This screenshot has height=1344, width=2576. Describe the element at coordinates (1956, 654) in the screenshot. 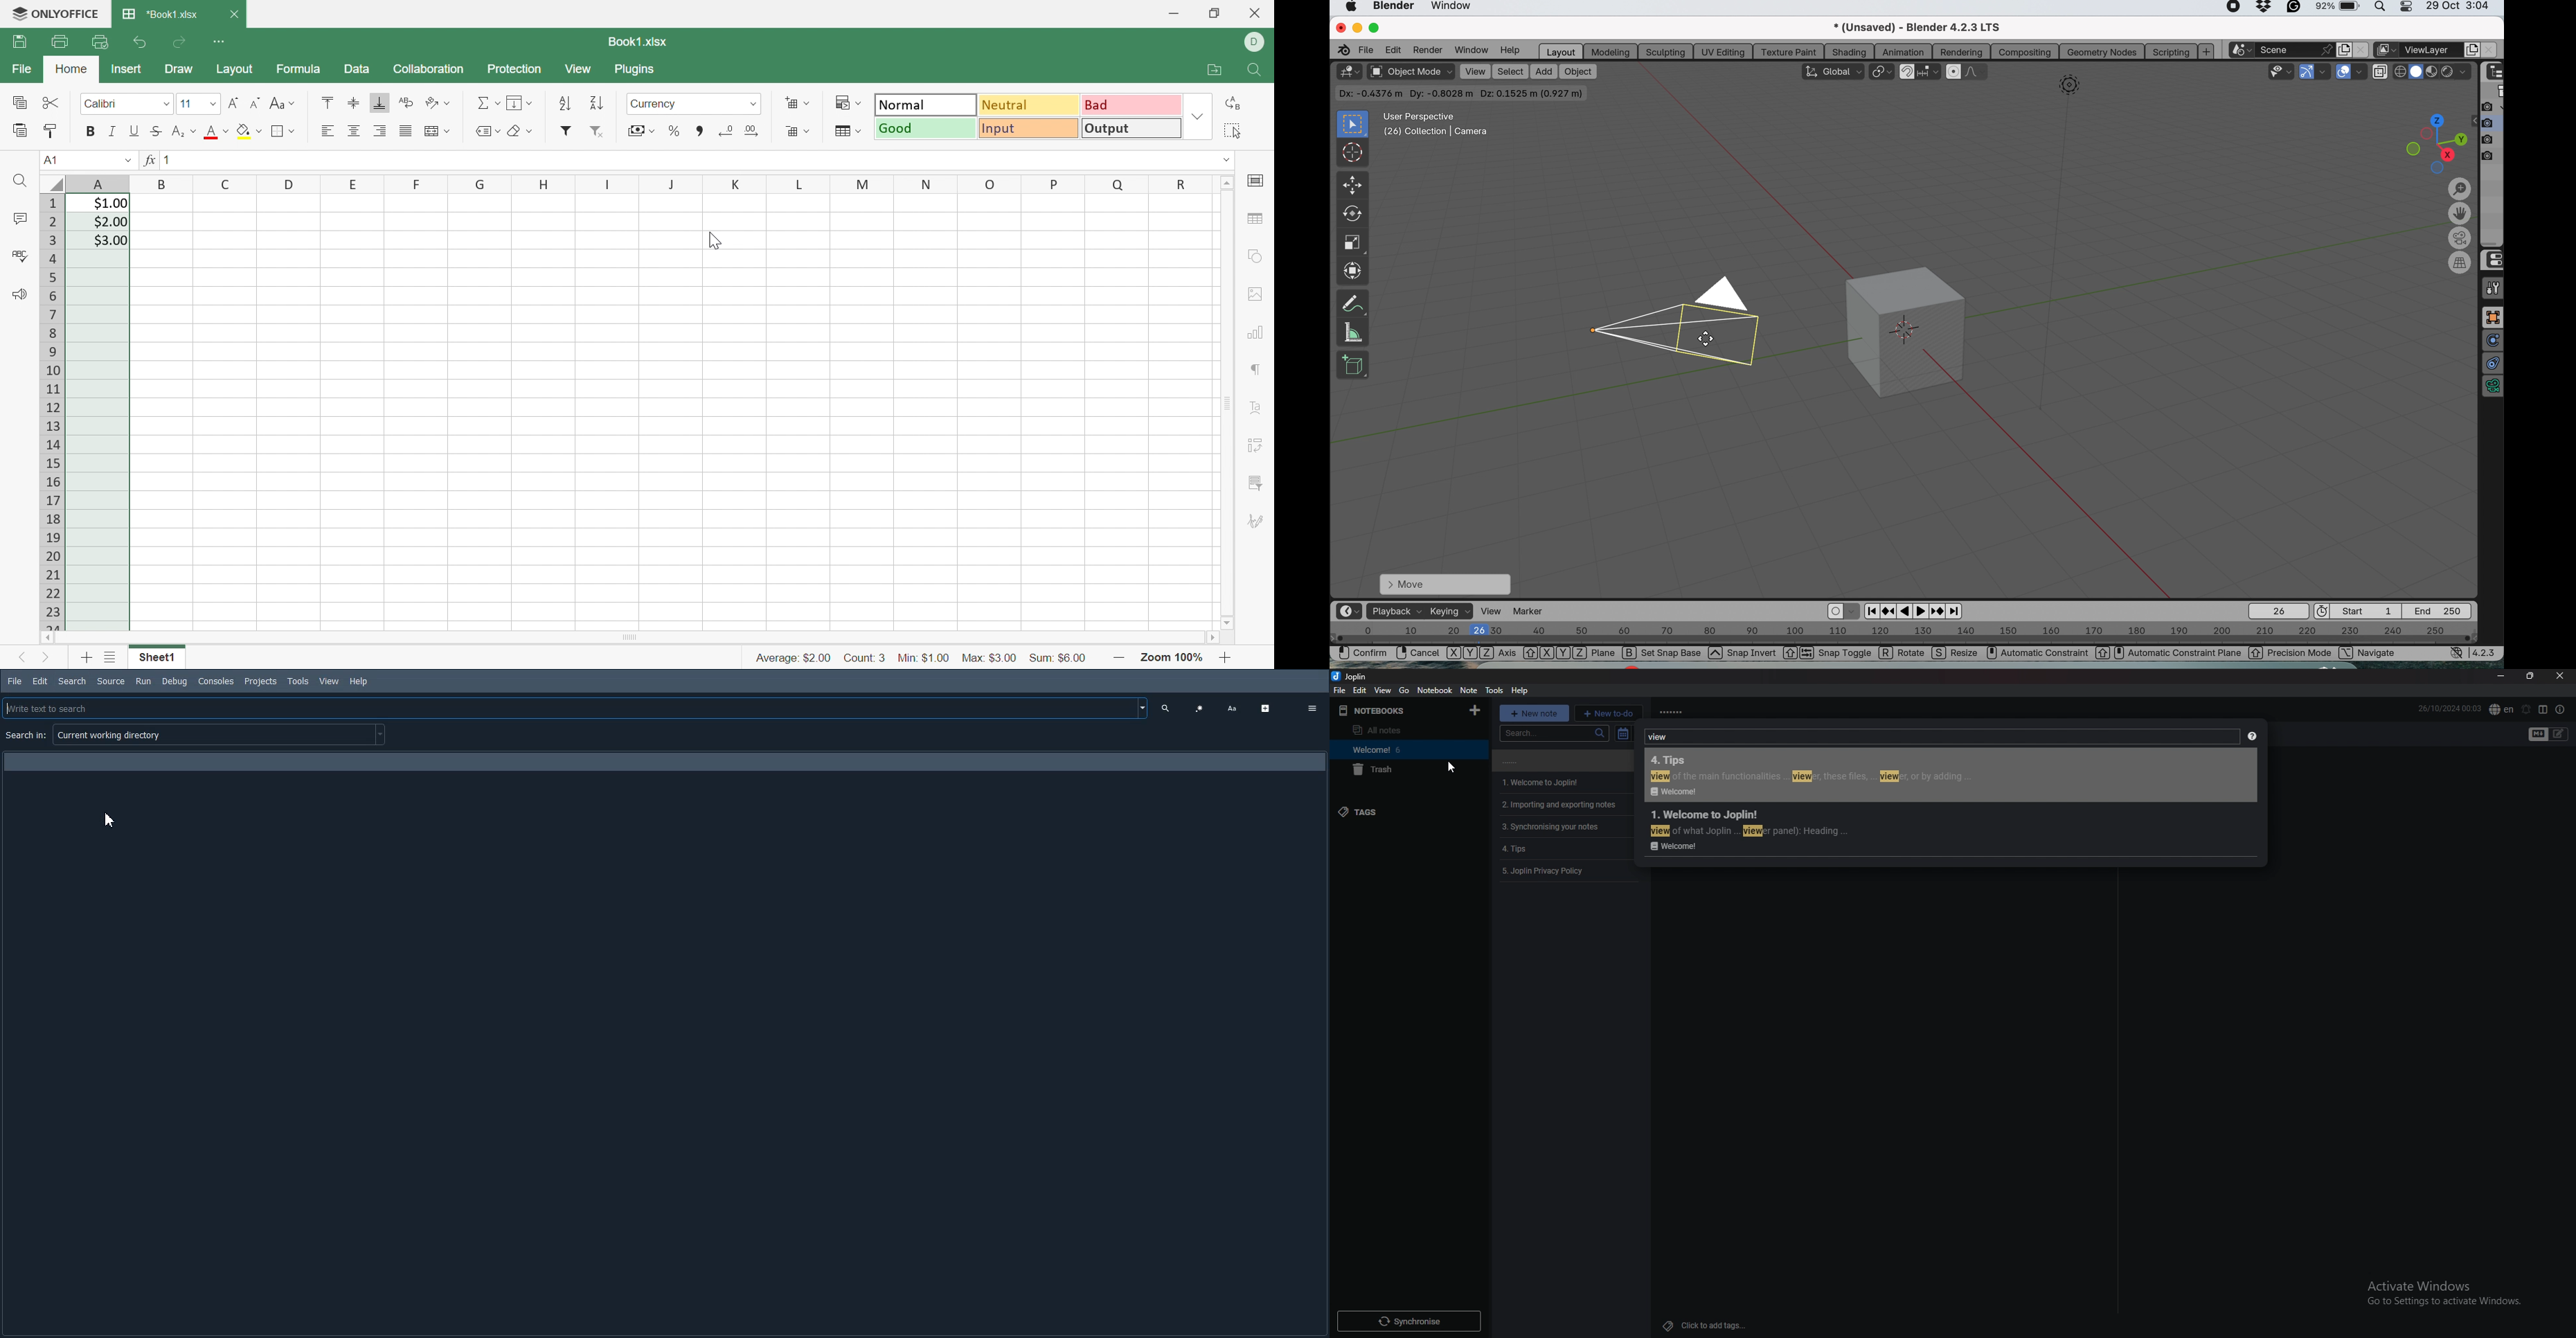

I see `Resize` at that location.